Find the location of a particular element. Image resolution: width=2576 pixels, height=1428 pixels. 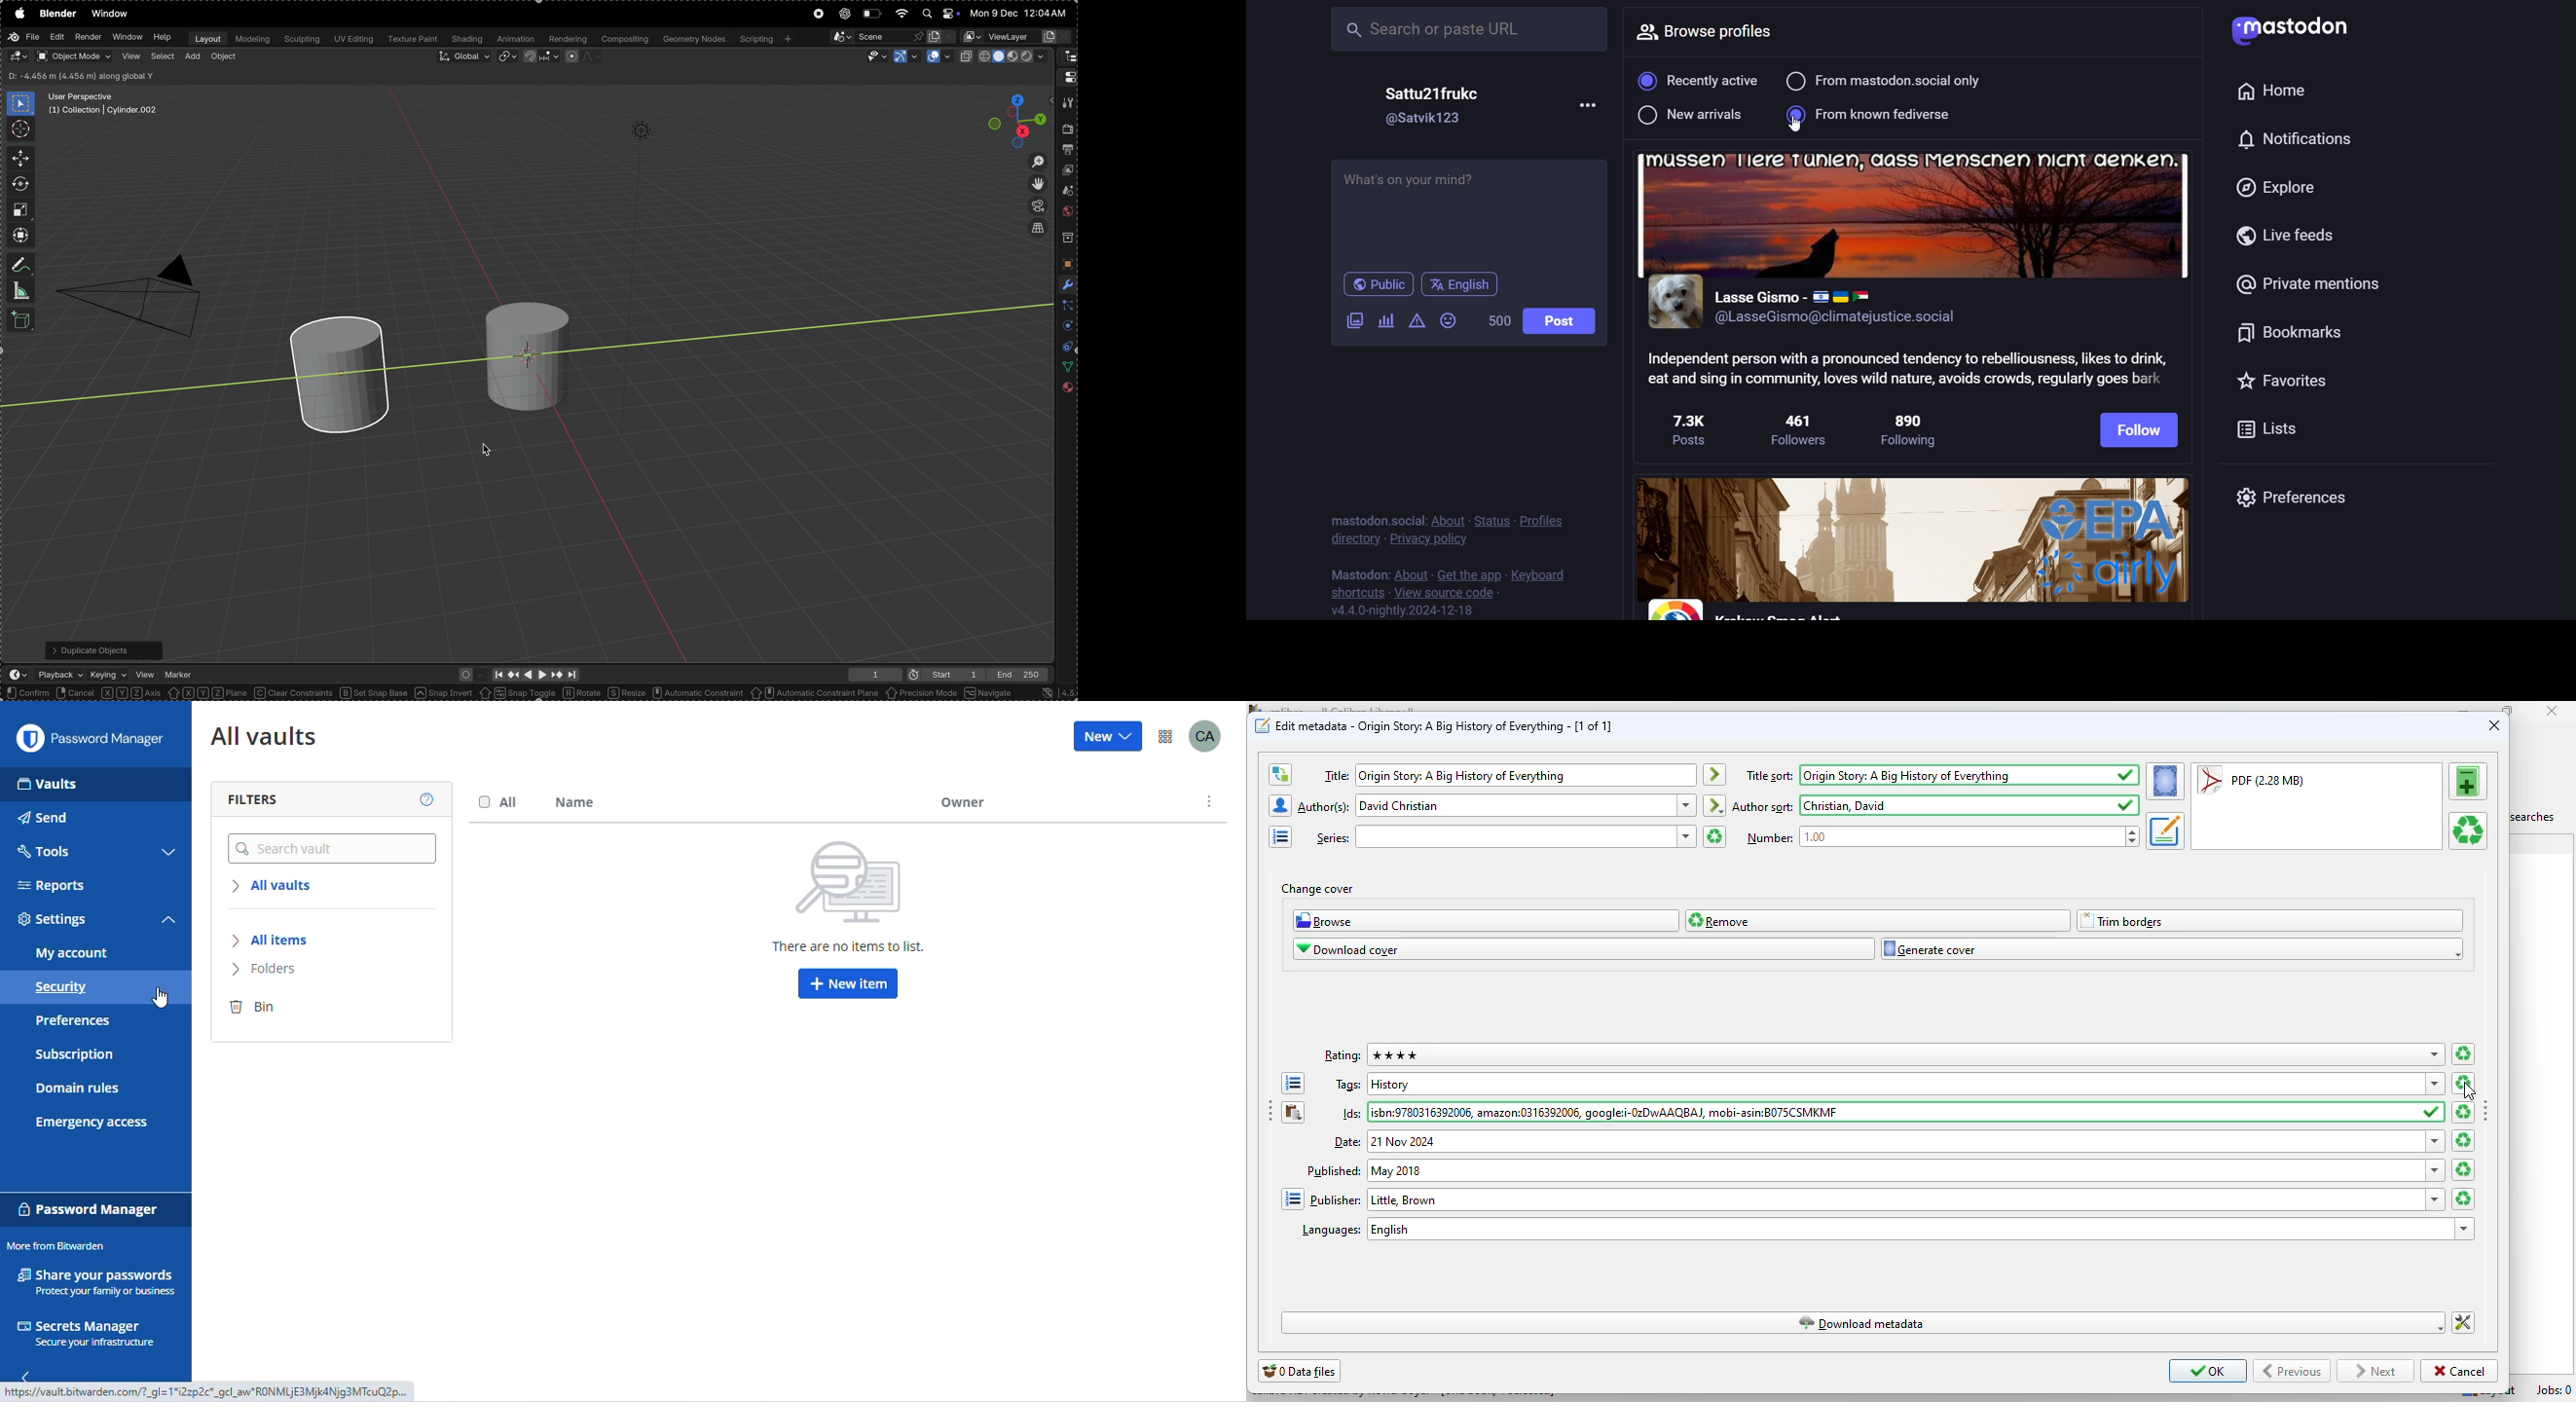

clear publisher is located at coordinates (2462, 1199).